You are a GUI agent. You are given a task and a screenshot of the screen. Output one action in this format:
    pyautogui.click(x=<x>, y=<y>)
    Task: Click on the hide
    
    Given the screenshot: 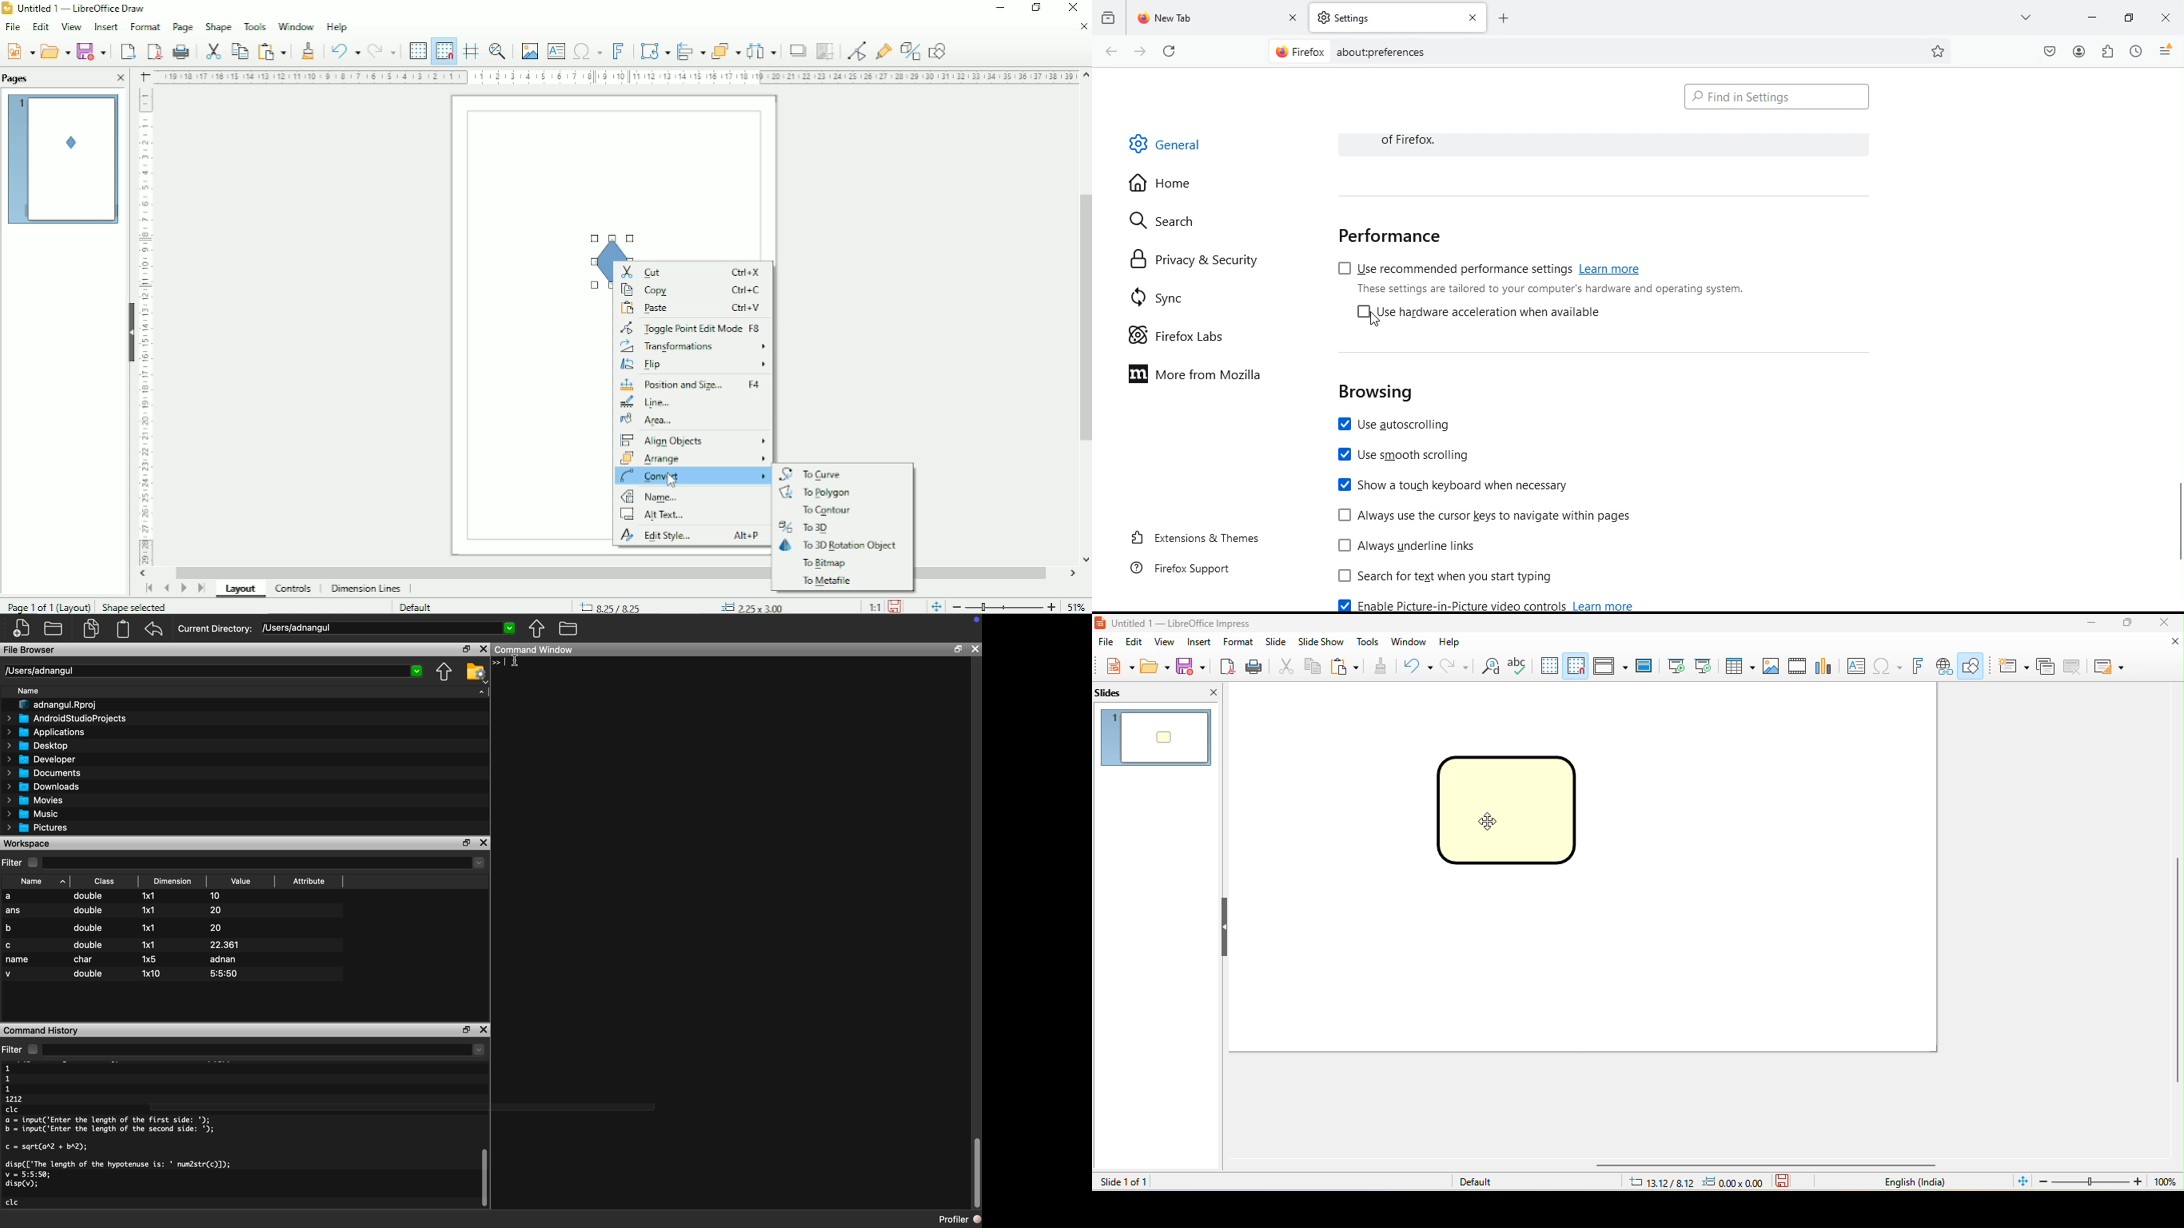 What is the action you would take?
    pyautogui.click(x=1226, y=927)
    